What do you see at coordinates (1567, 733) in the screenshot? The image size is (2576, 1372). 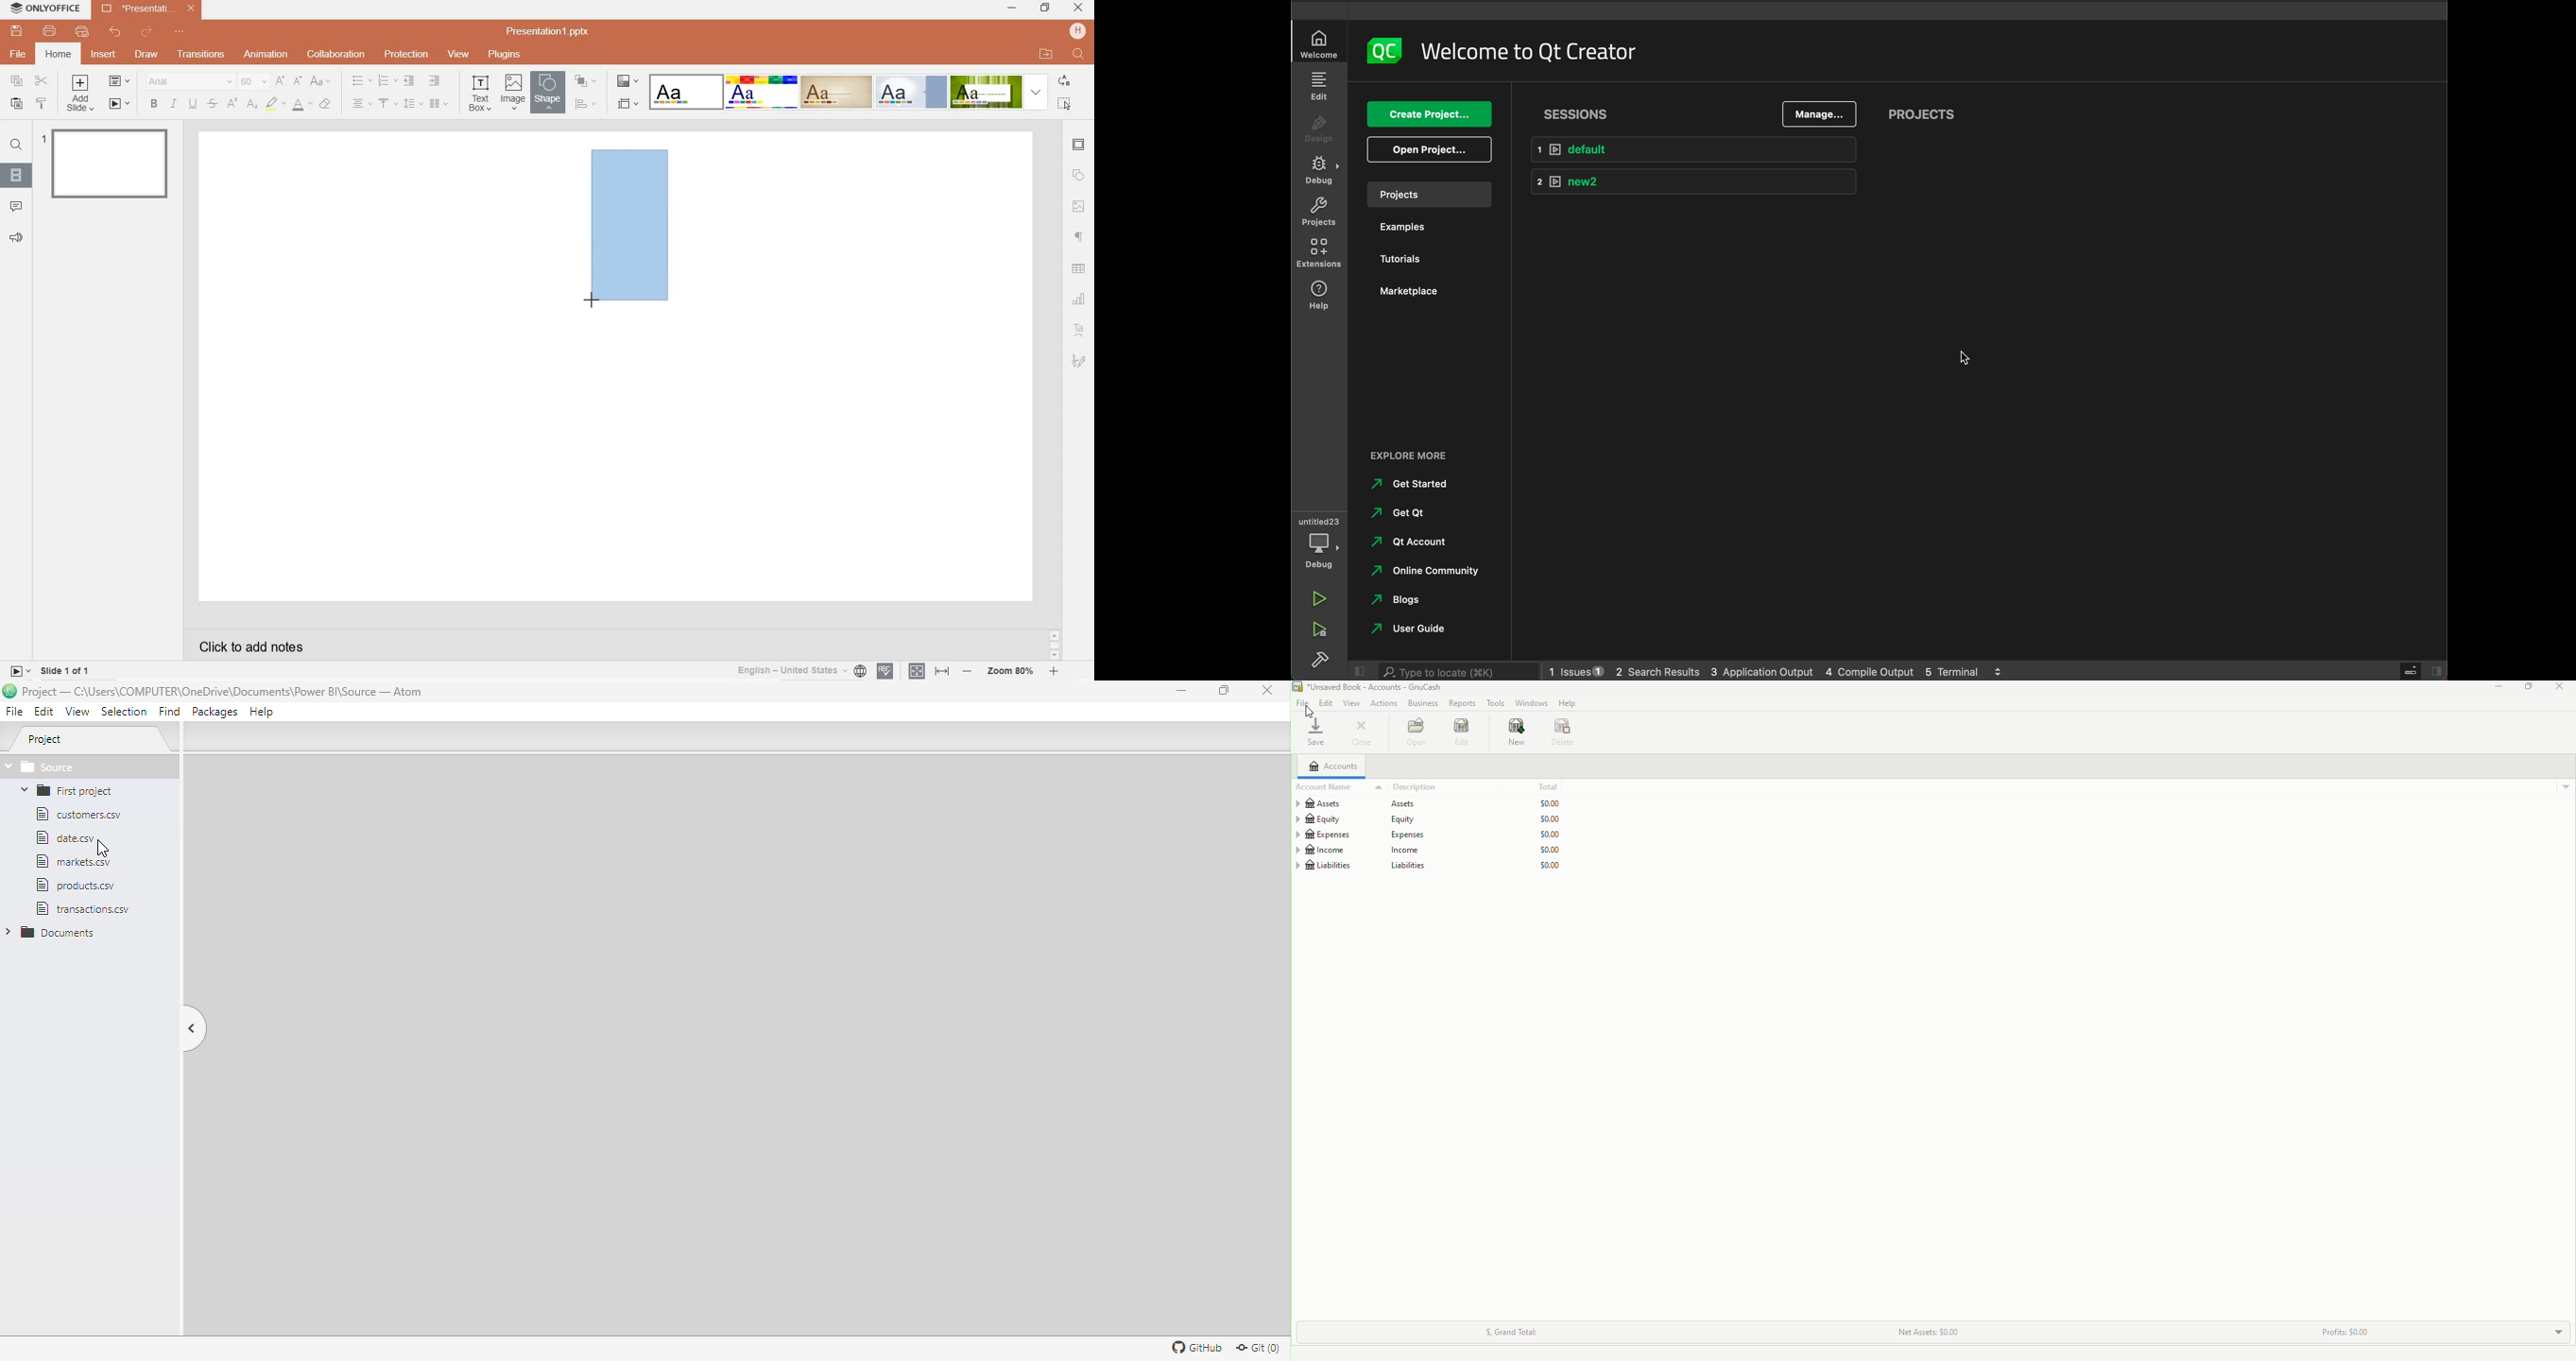 I see `Delete` at bounding box center [1567, 733].